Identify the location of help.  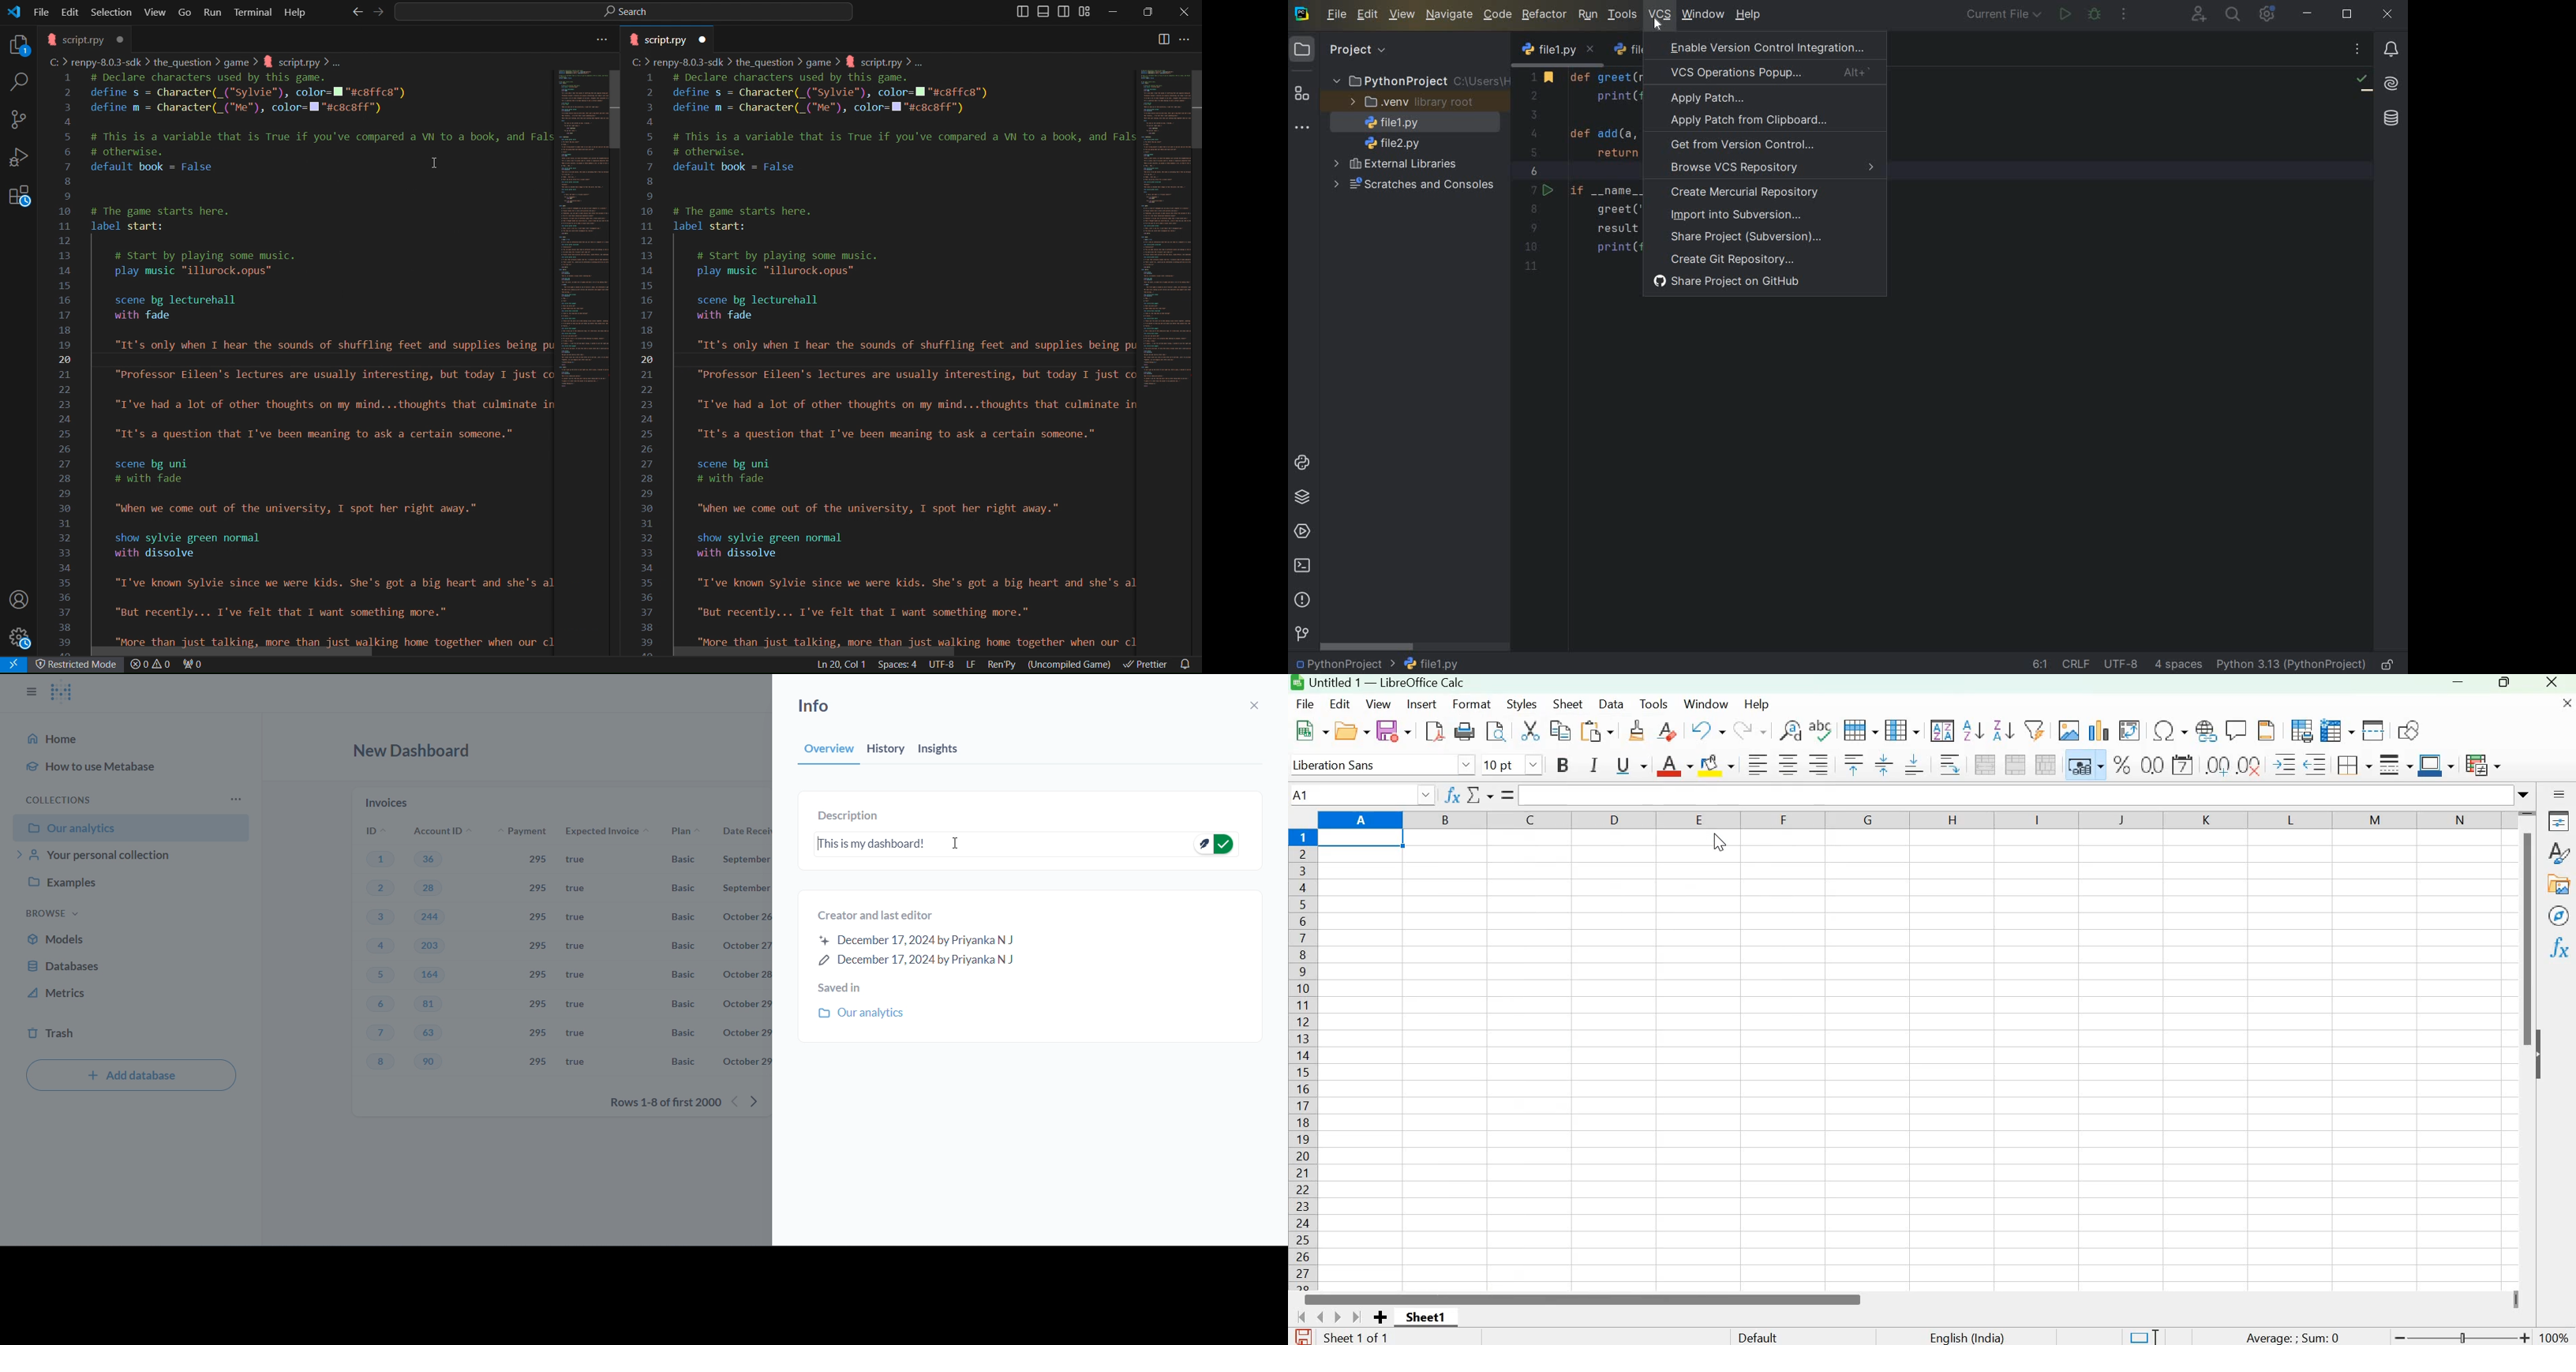
(1749, 15).